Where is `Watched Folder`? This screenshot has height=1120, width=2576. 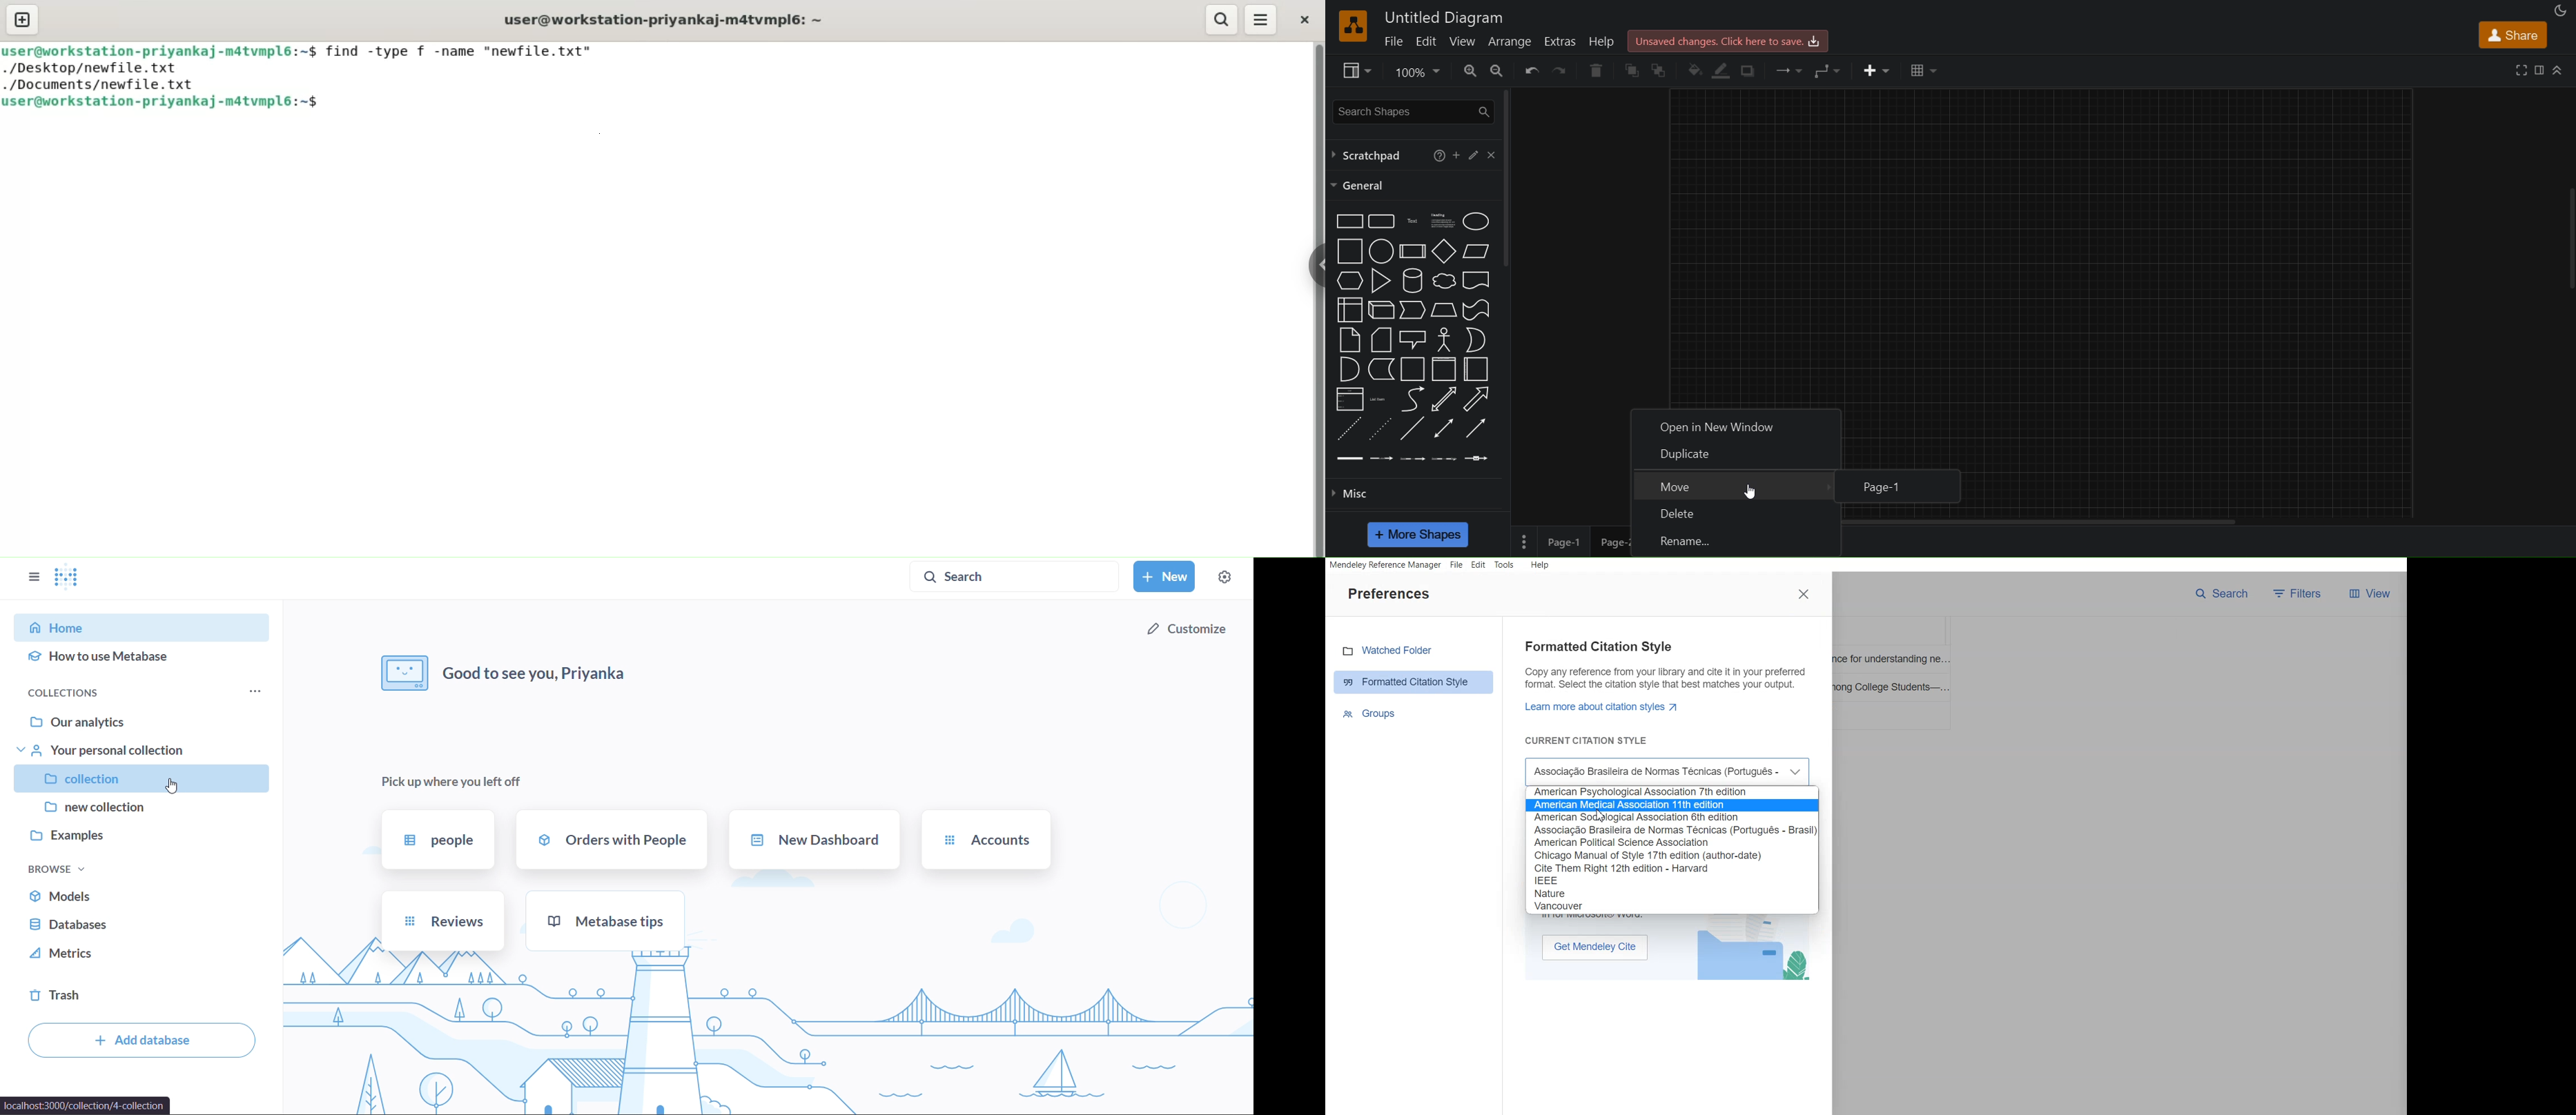
Watched Folder is located at coordinates (1414, 650).